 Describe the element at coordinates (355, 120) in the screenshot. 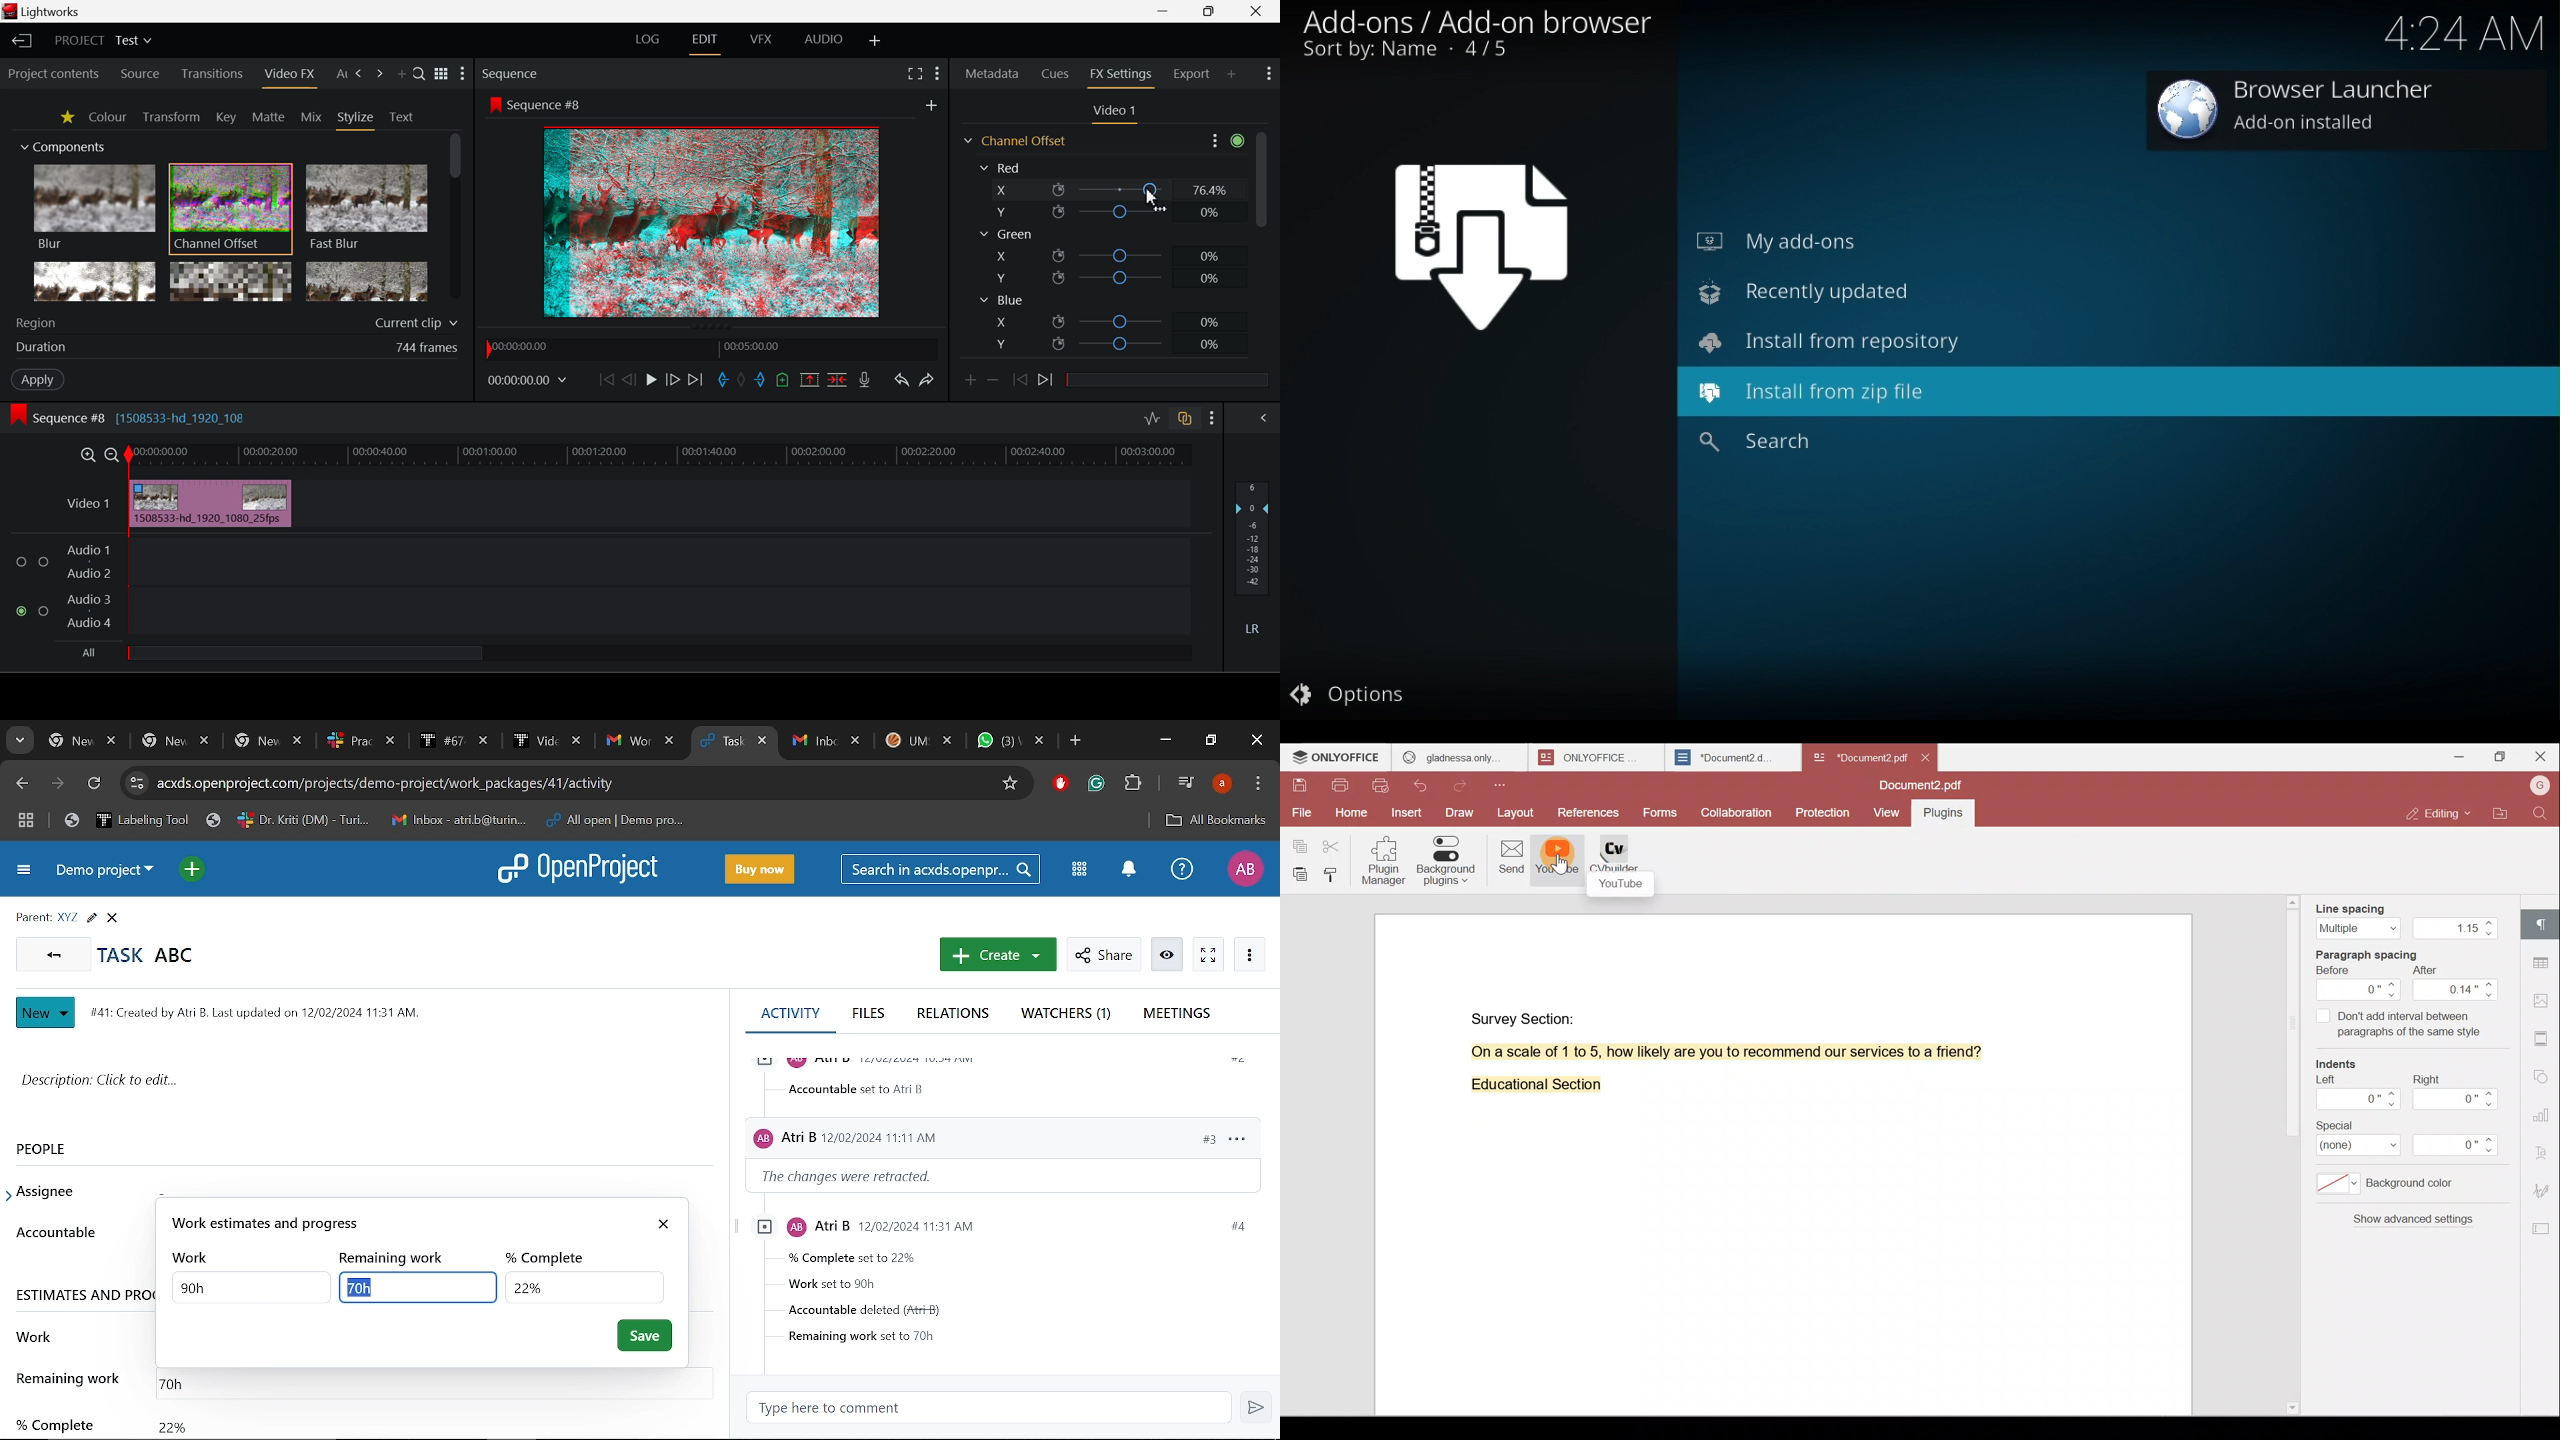

I see `Stylize Tab Open` at that location.